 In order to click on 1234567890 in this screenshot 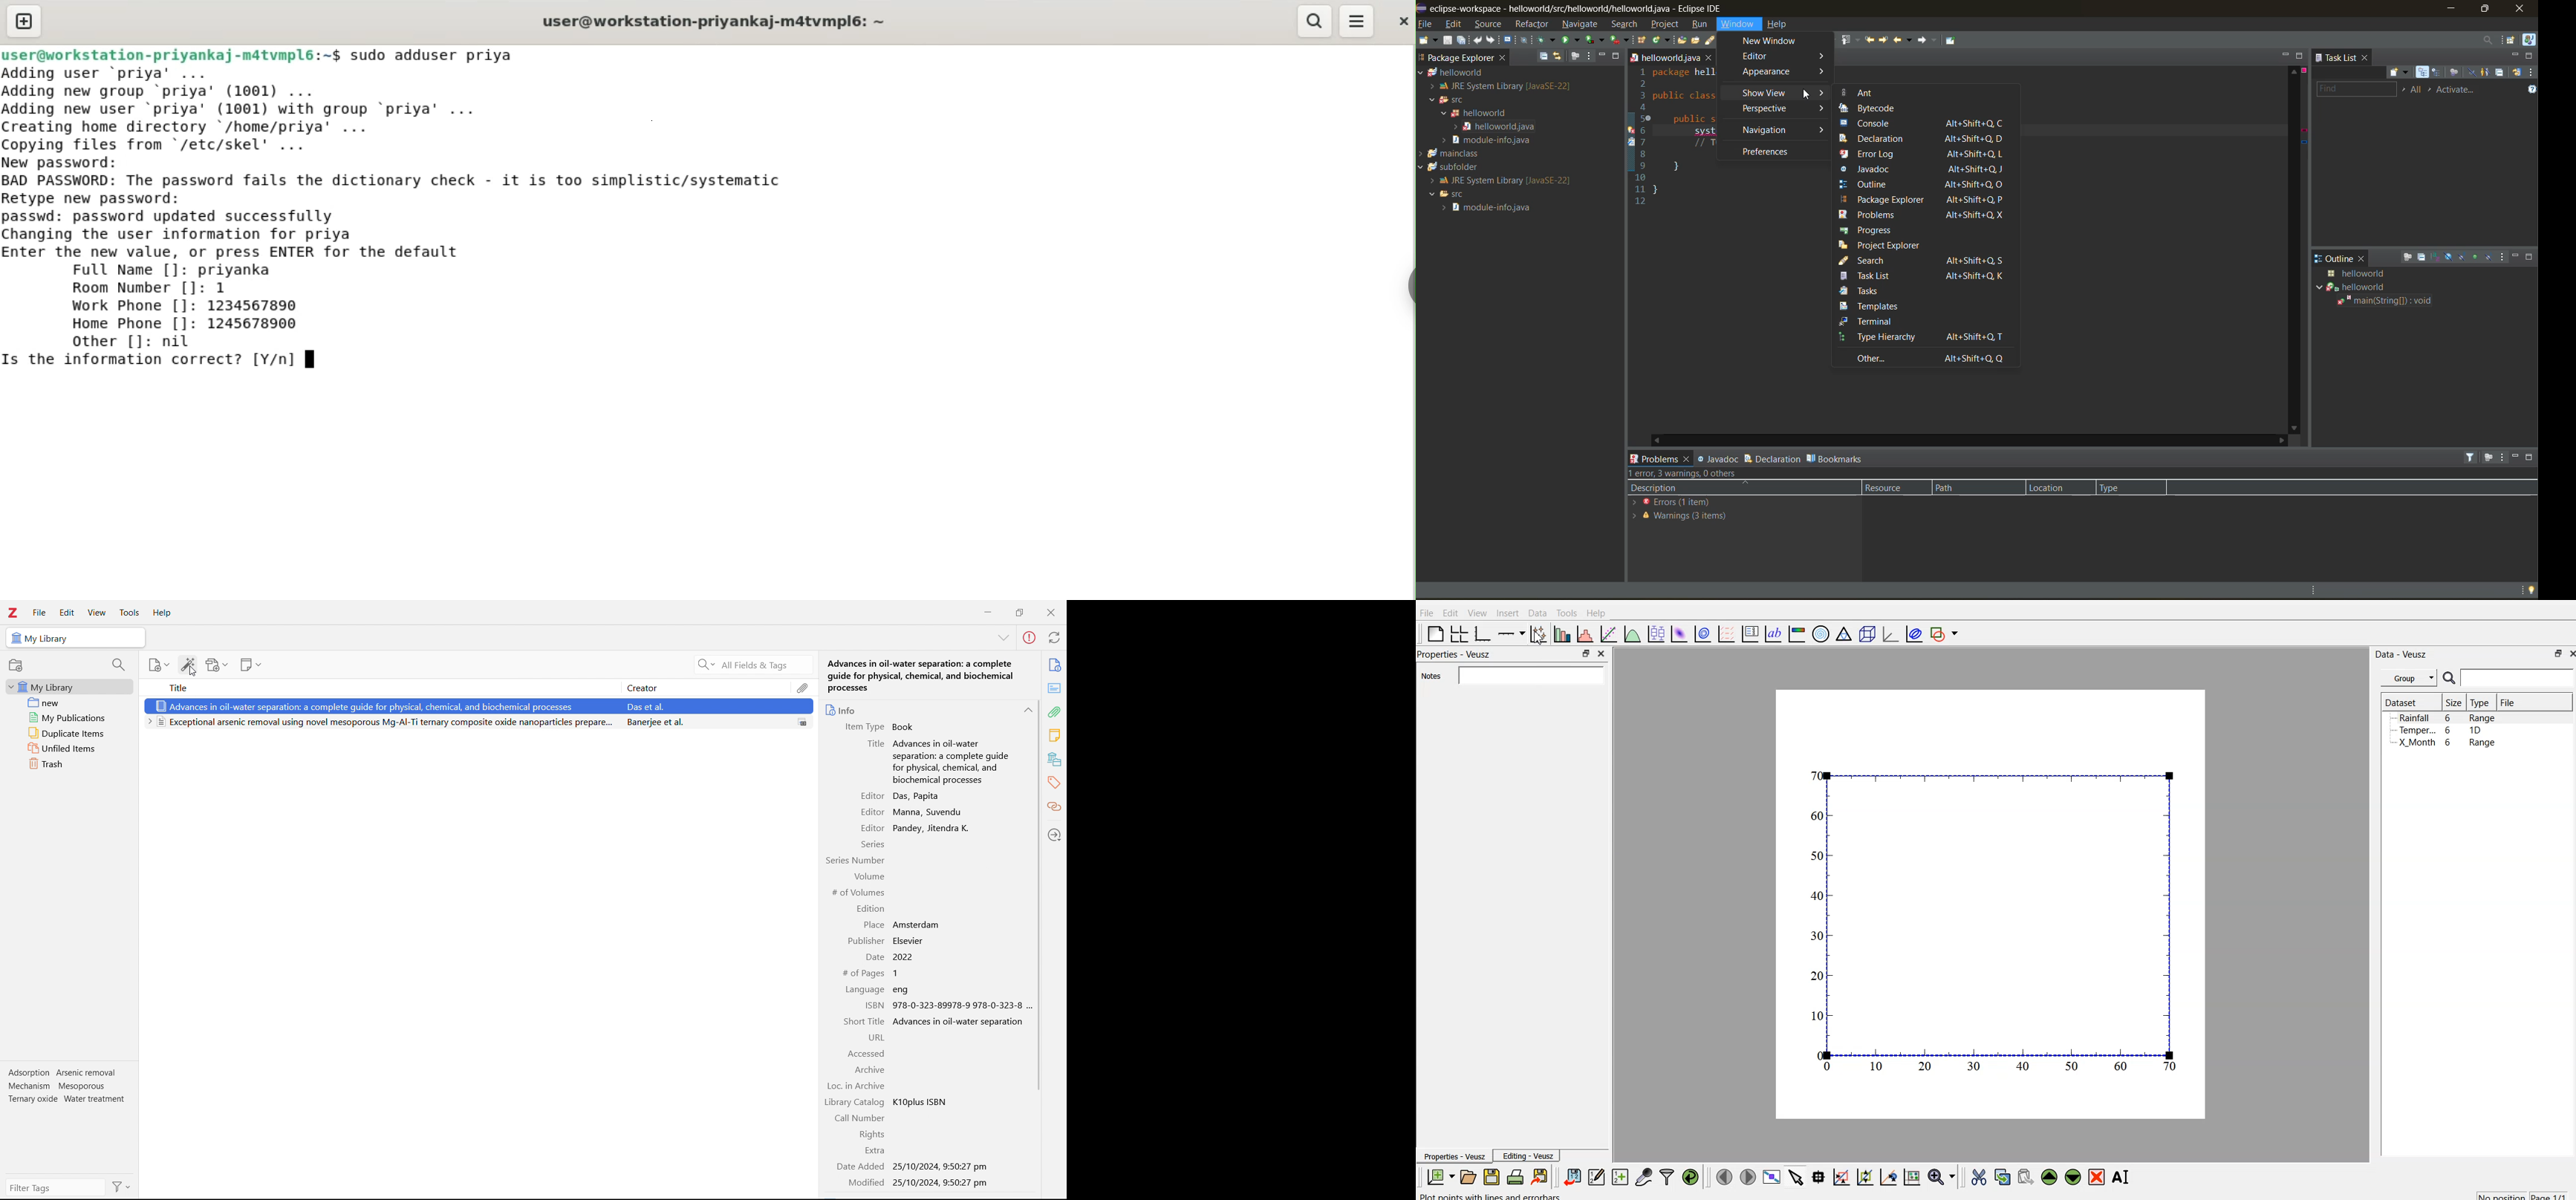, I will do `click(262, 307)`.